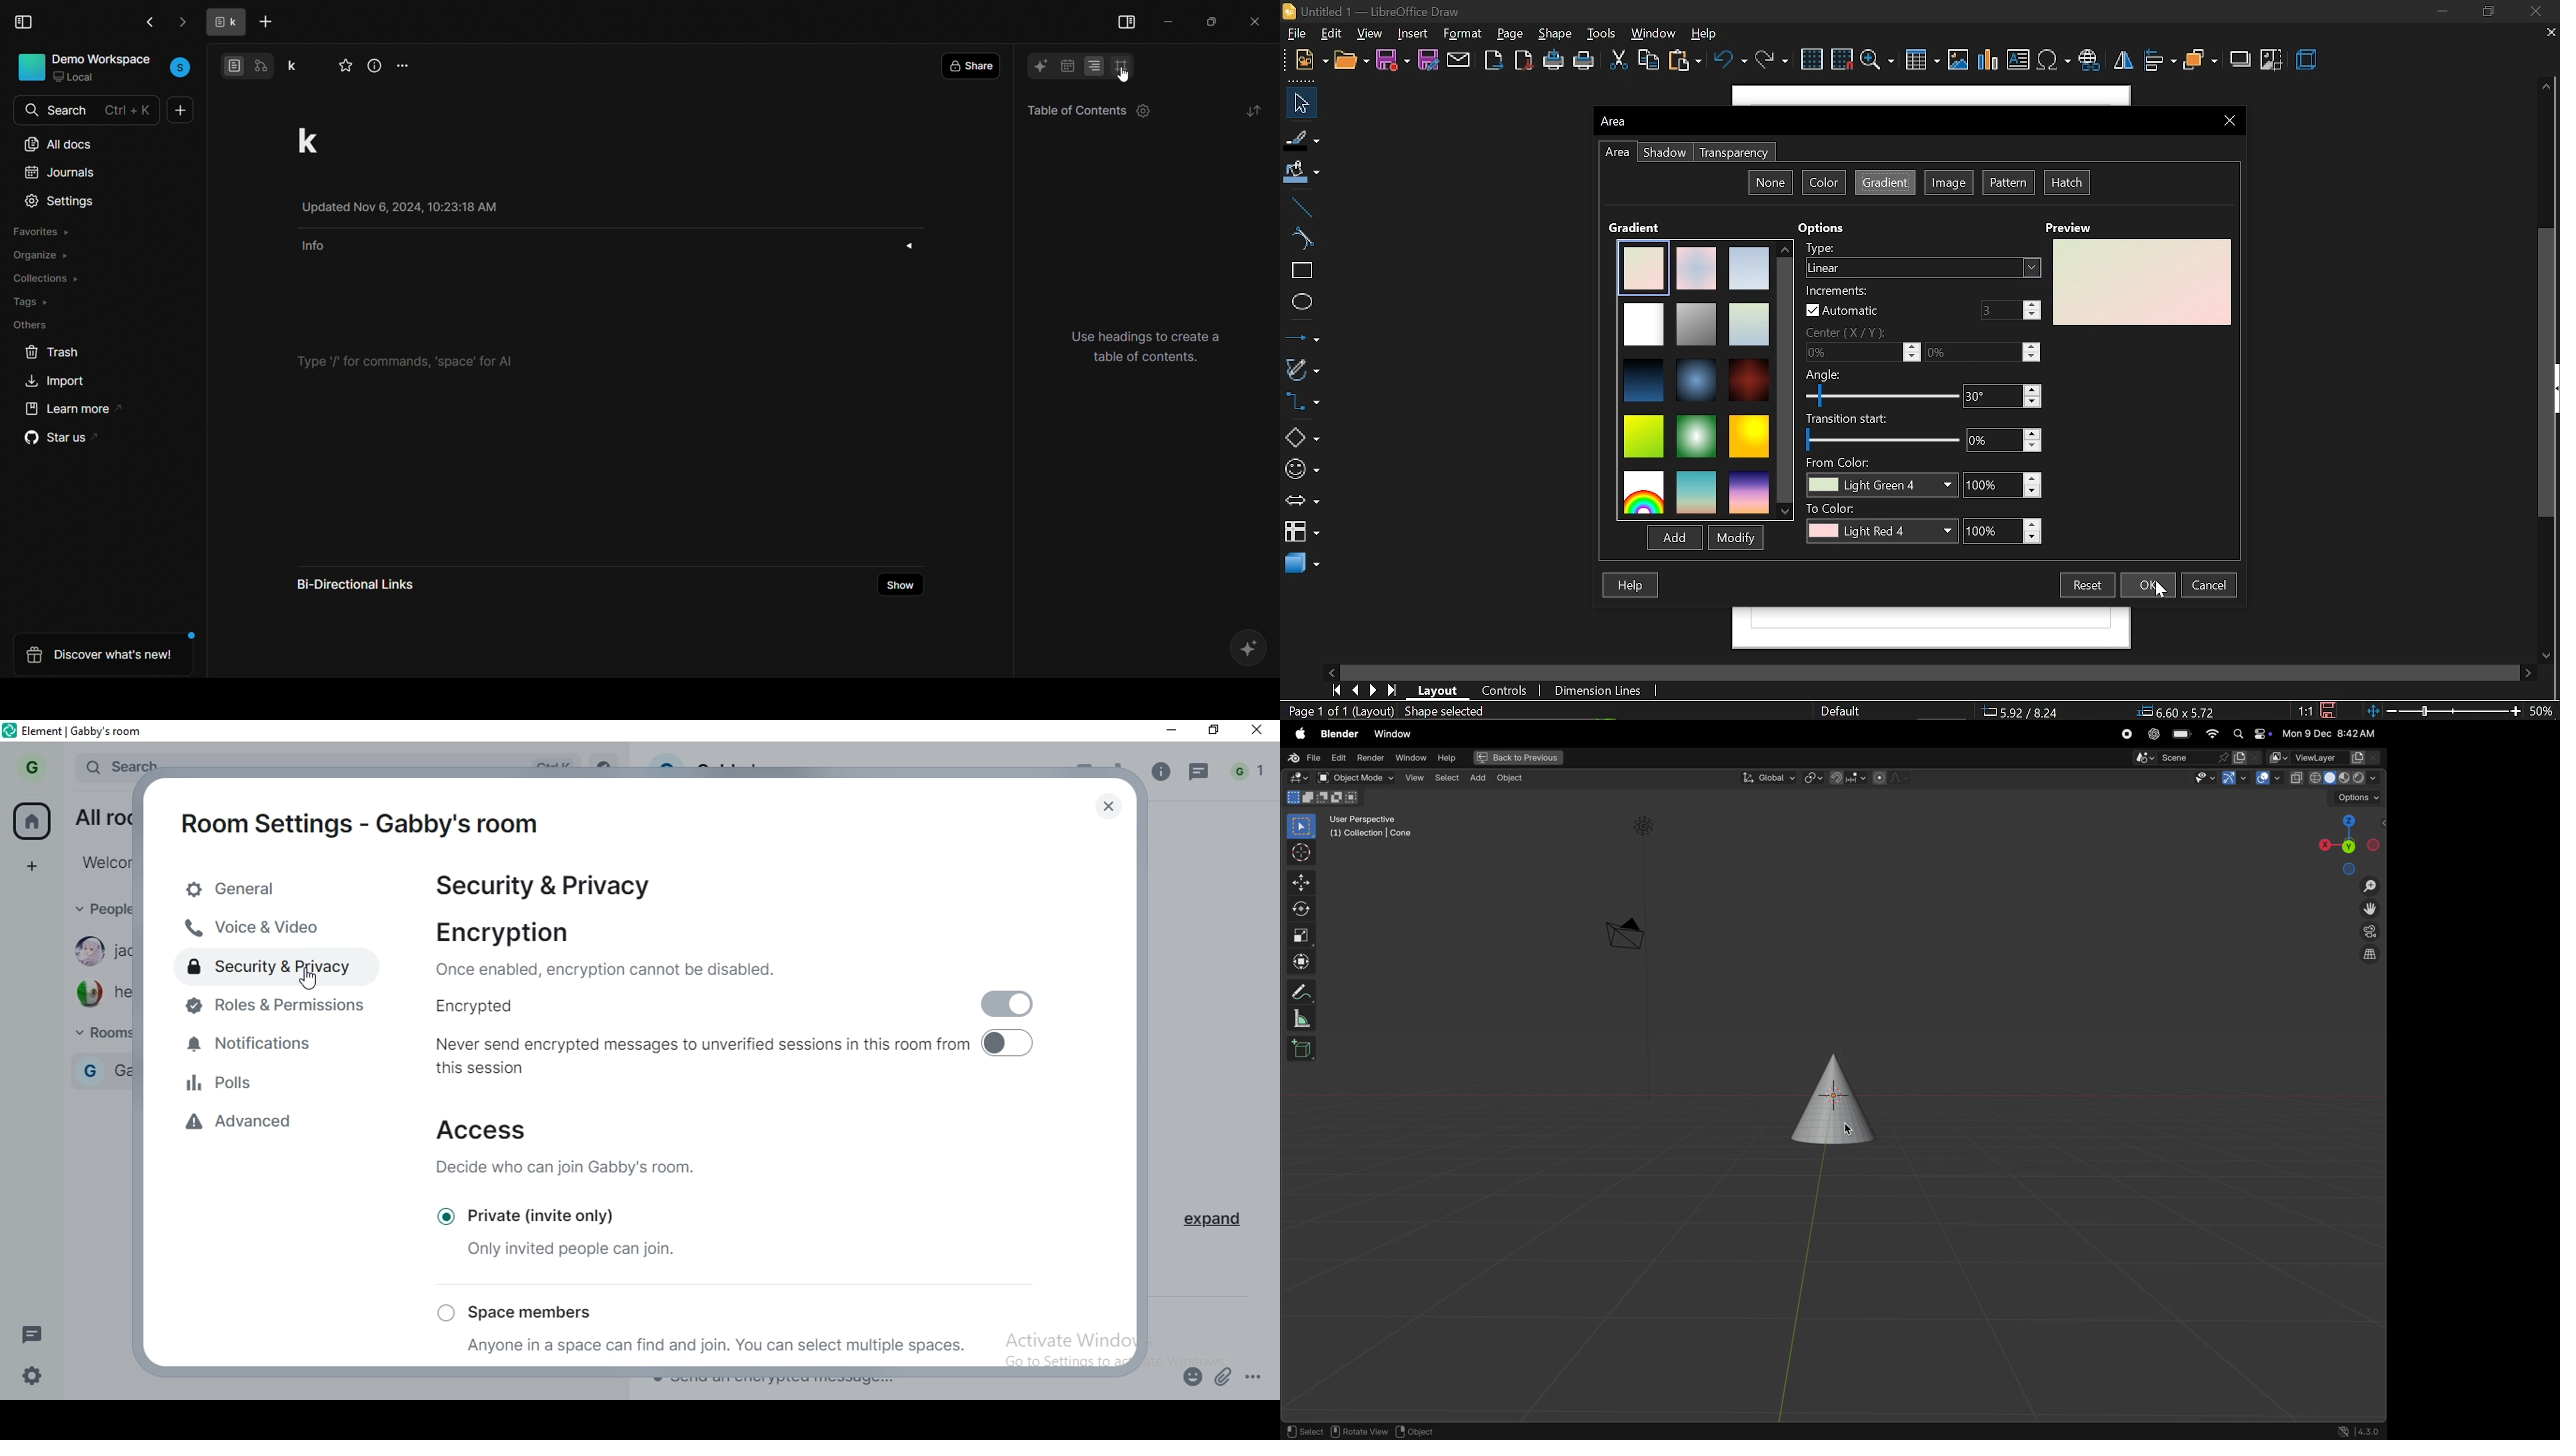 This screenshot has height=1456, width=2576. I want to click on shadow, so click(2241, 61).